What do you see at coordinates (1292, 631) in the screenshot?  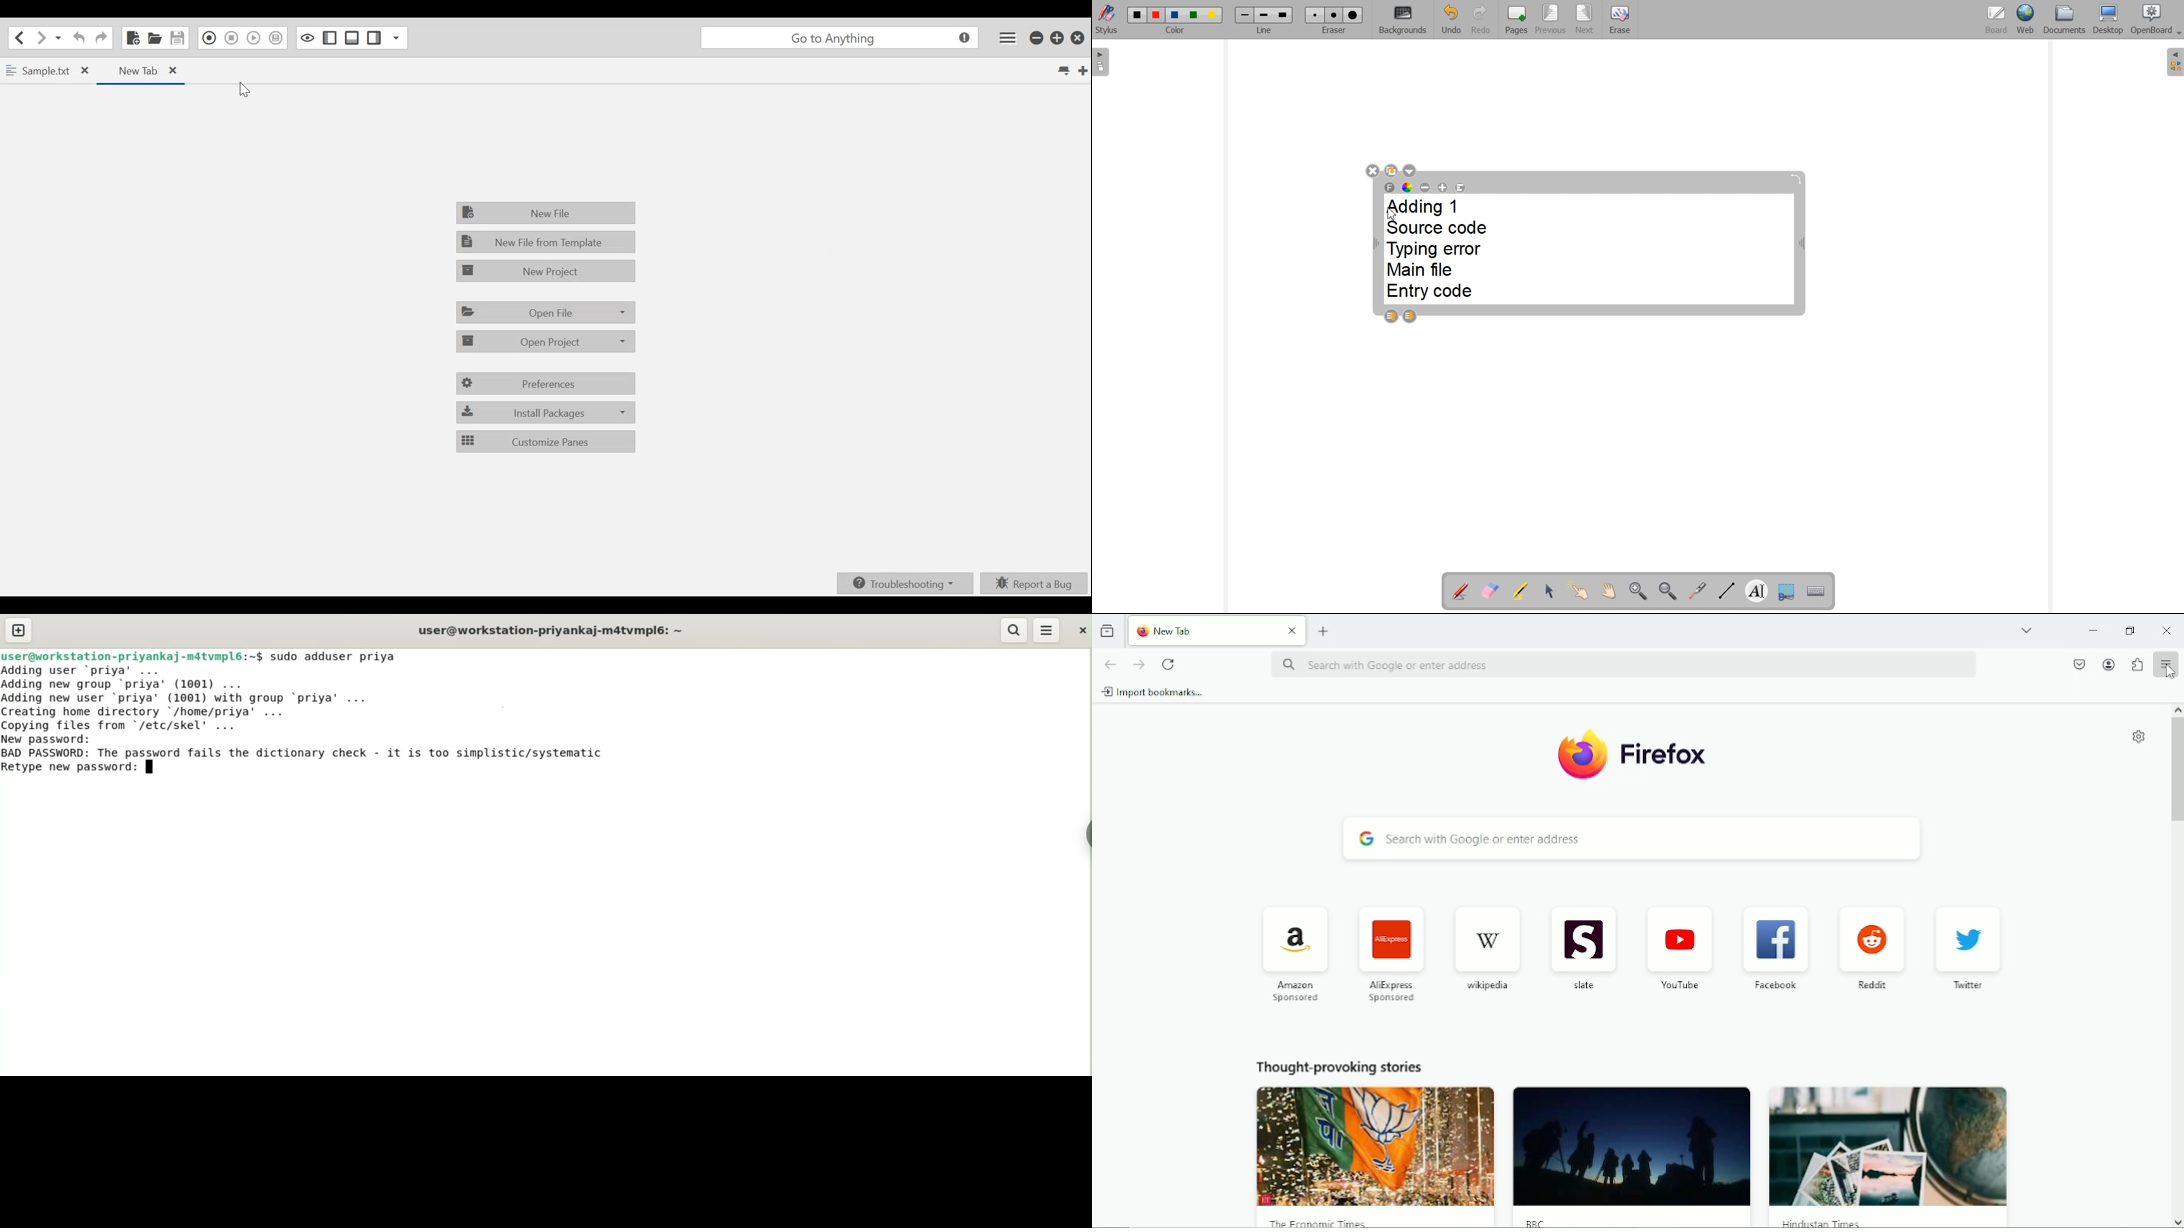 I see `close` at bounding box center [1292, 631].